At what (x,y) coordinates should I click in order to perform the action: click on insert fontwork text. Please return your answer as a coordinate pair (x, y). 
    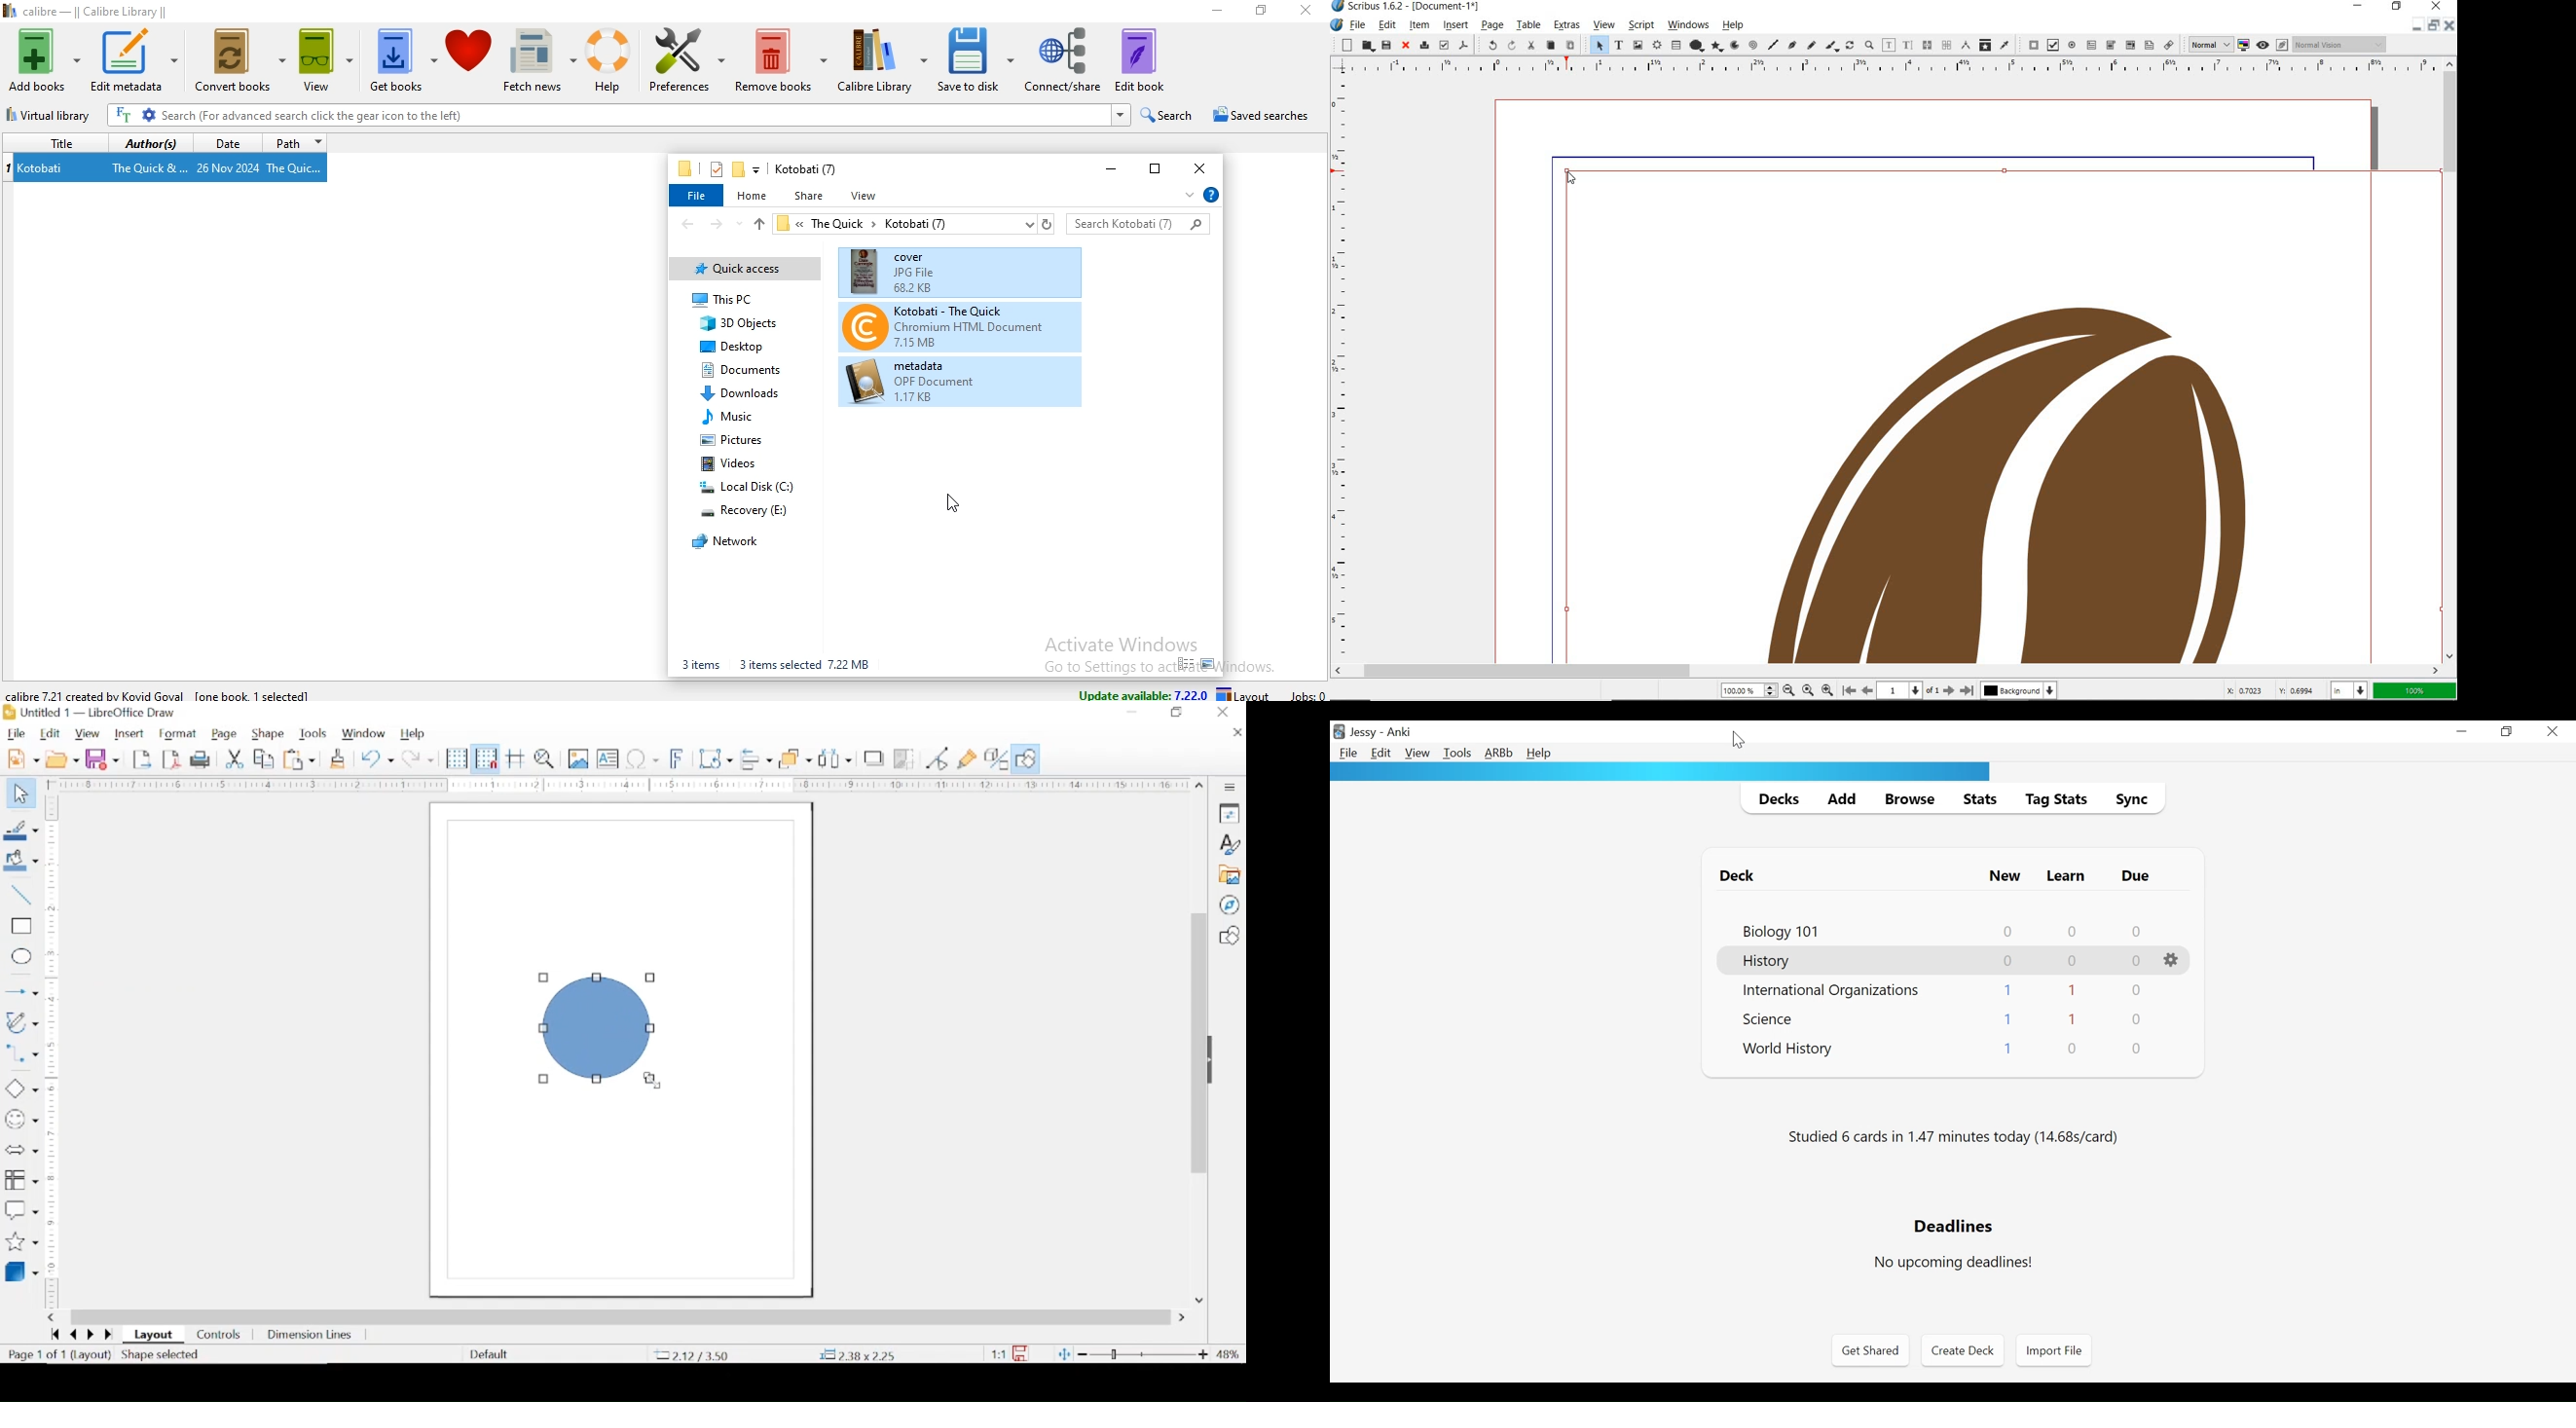
    Looking at the image, I should click on (678, 759).